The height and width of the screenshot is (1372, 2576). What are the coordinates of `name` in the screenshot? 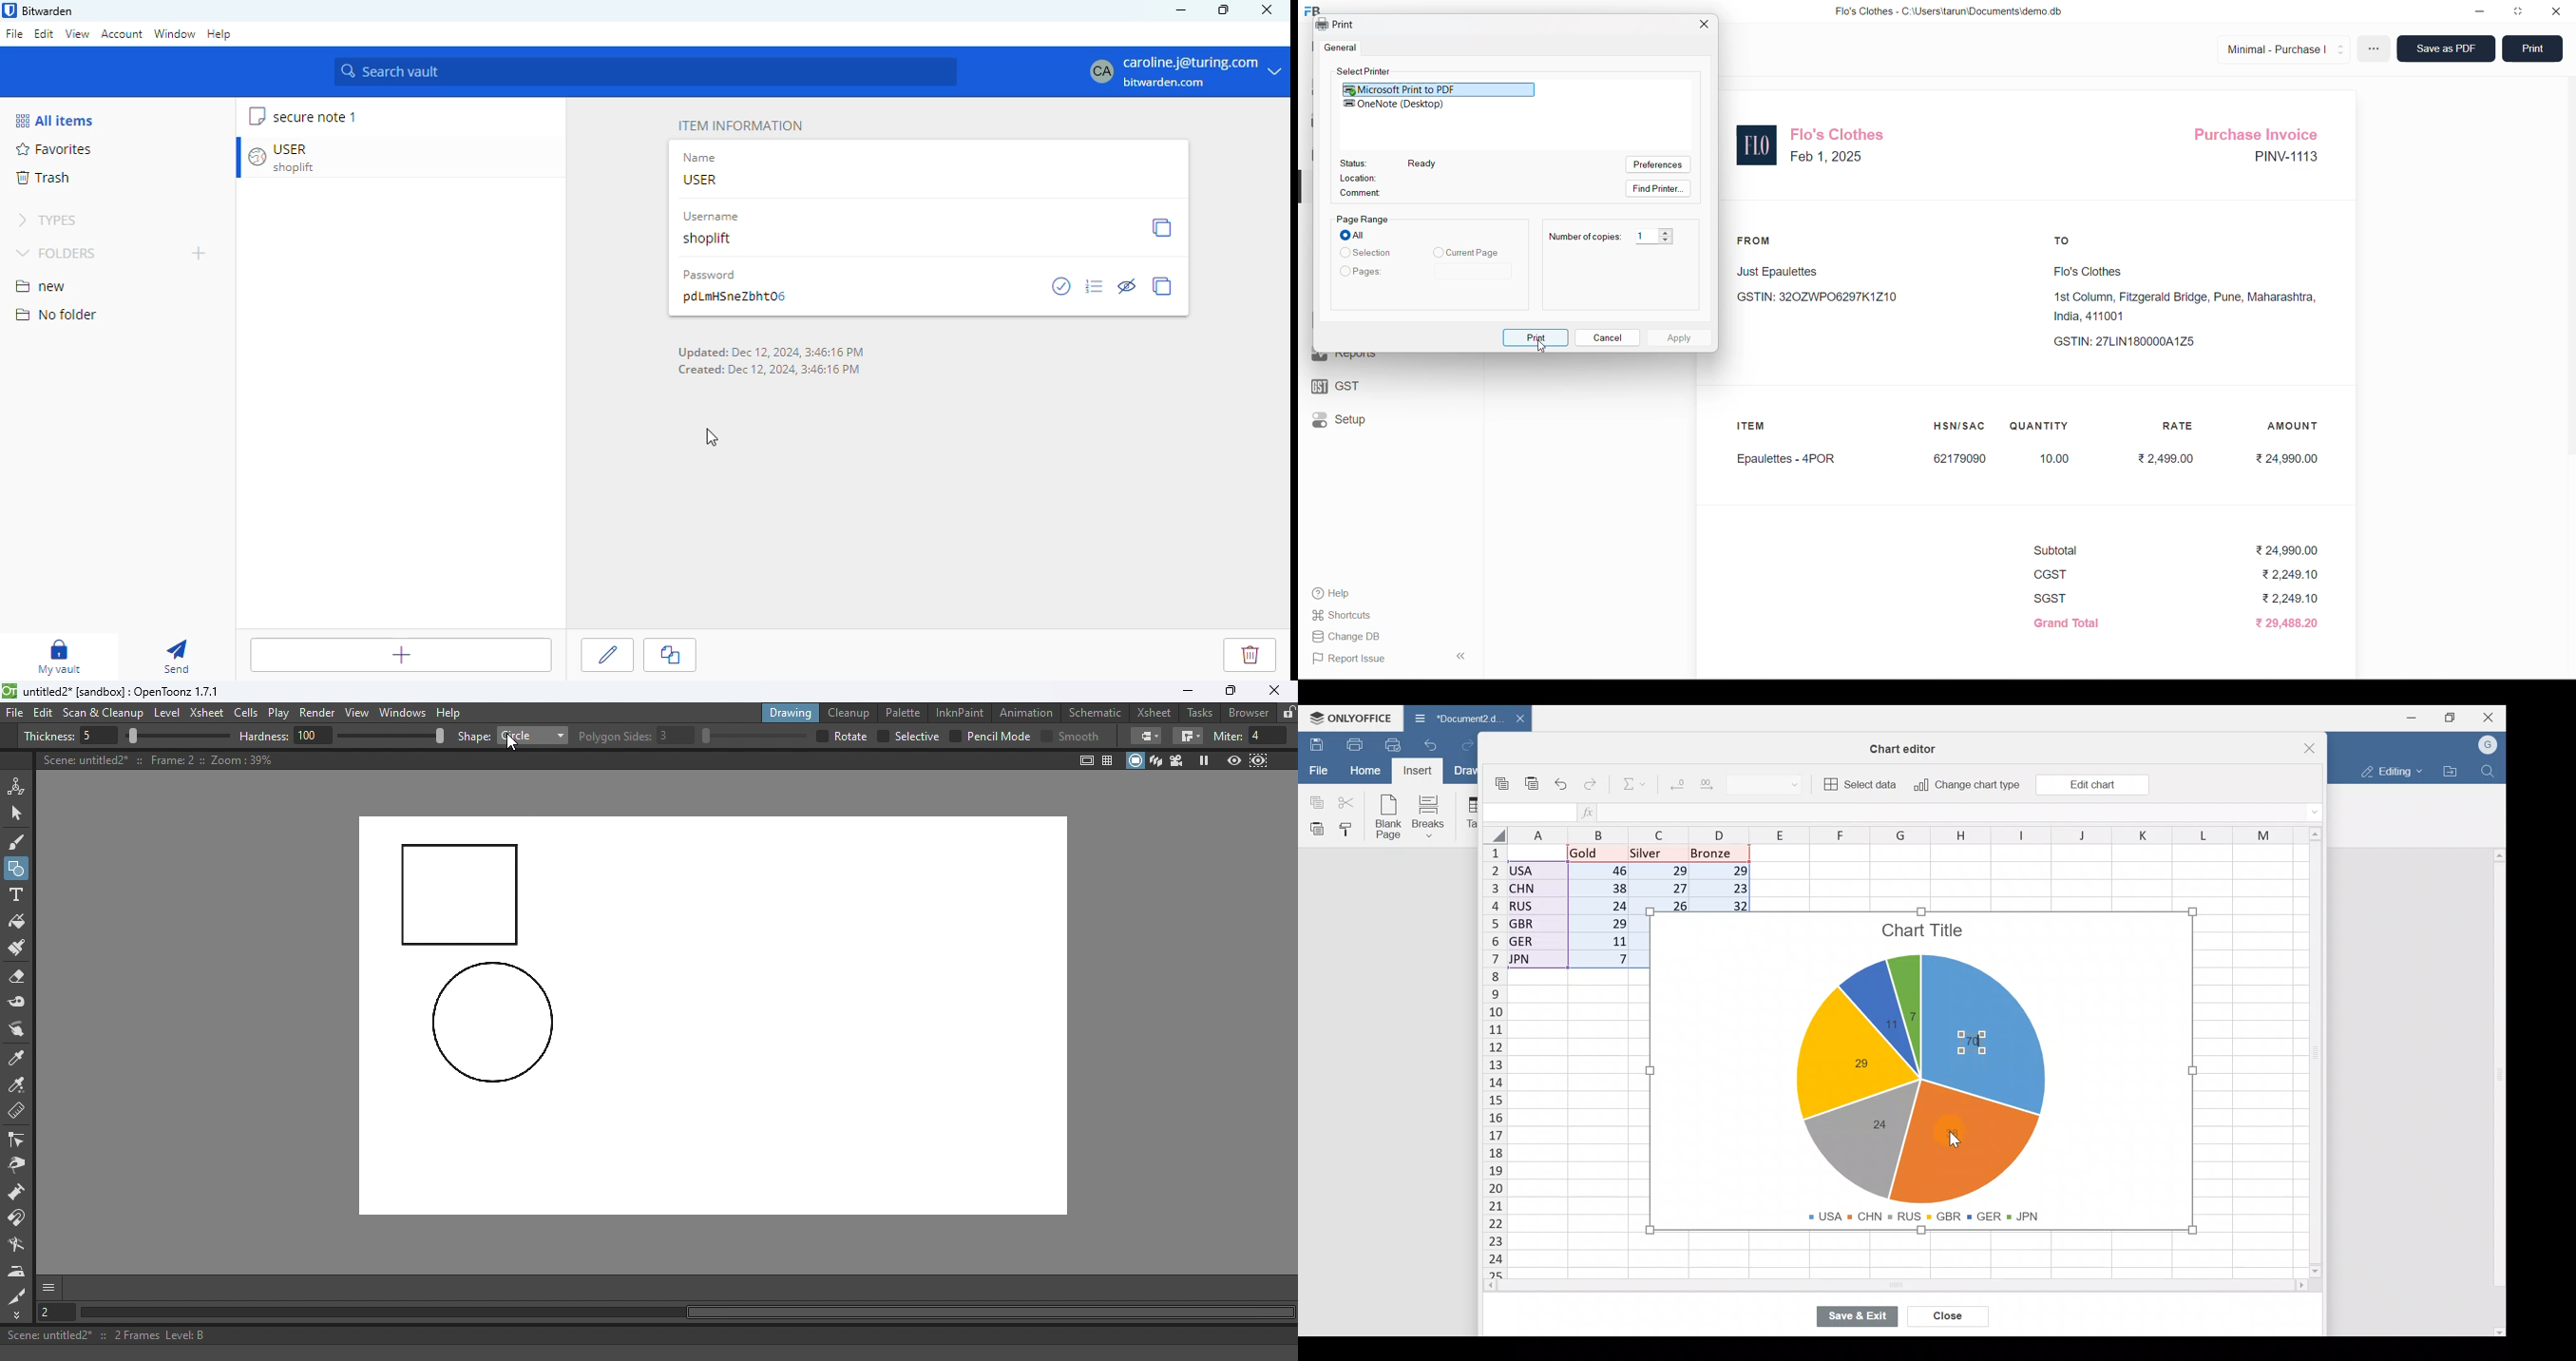 It's located at (702, 158).